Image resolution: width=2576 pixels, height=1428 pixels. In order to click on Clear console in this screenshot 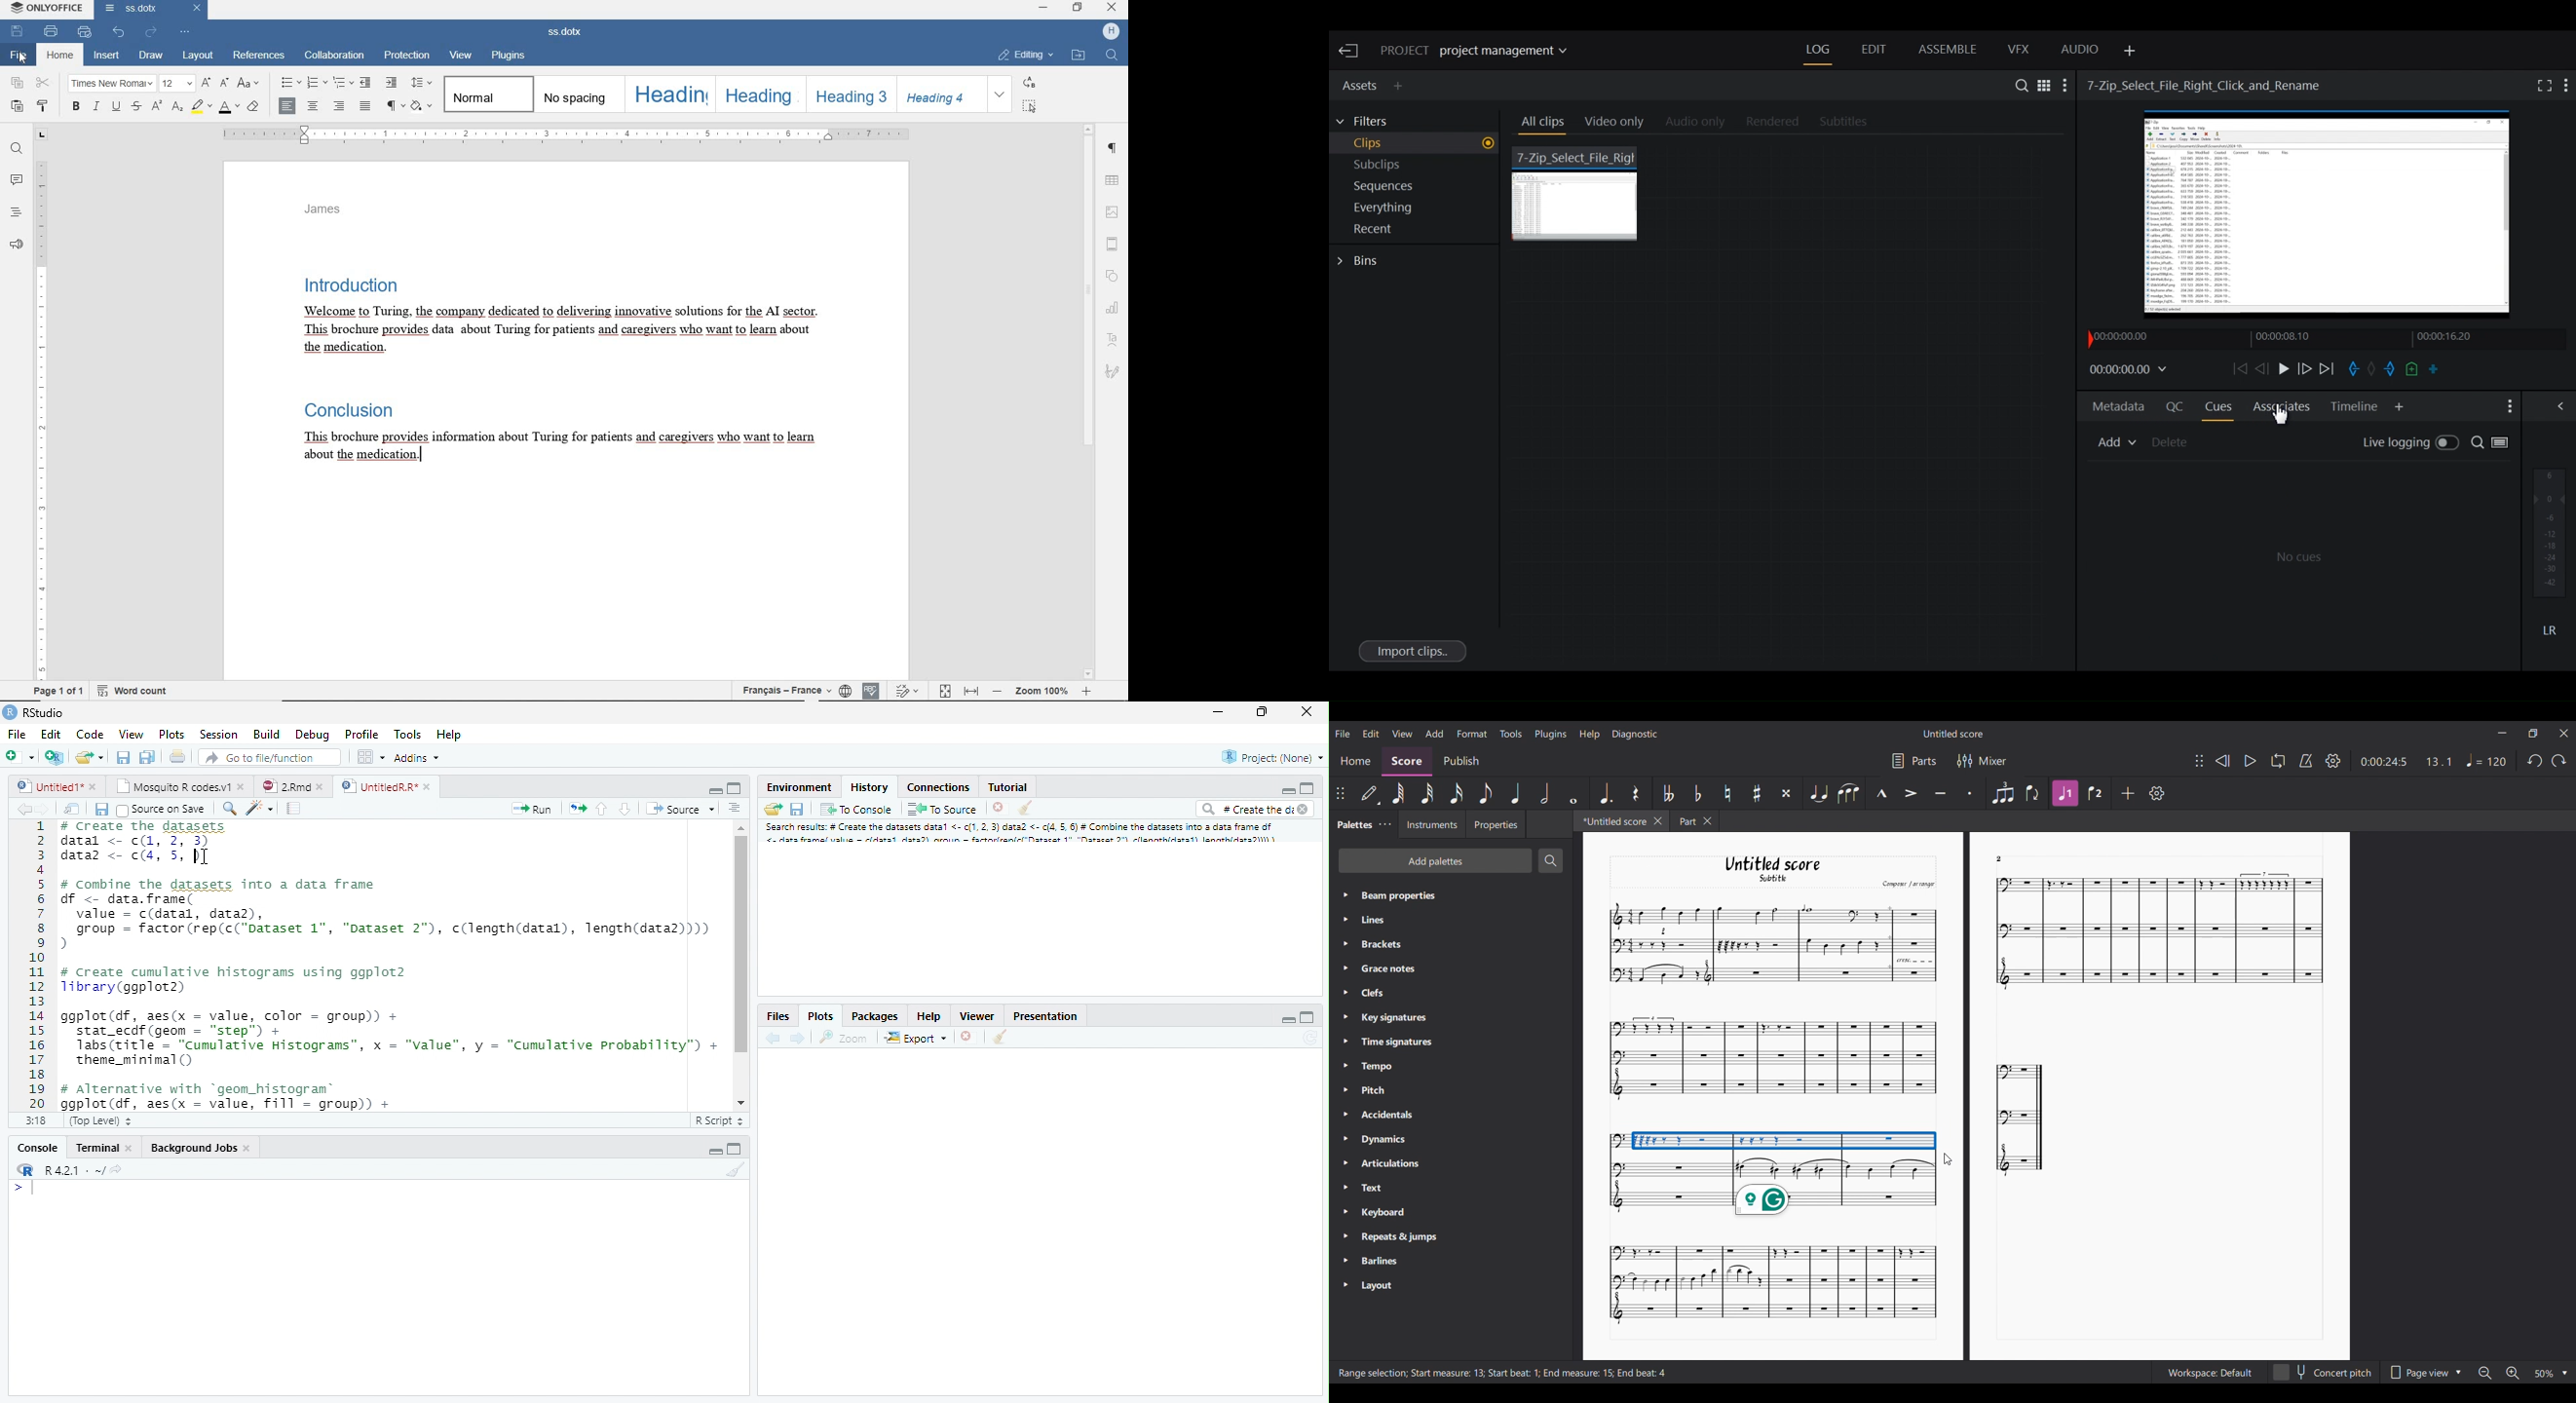, I will do `click(1028, 810)`.